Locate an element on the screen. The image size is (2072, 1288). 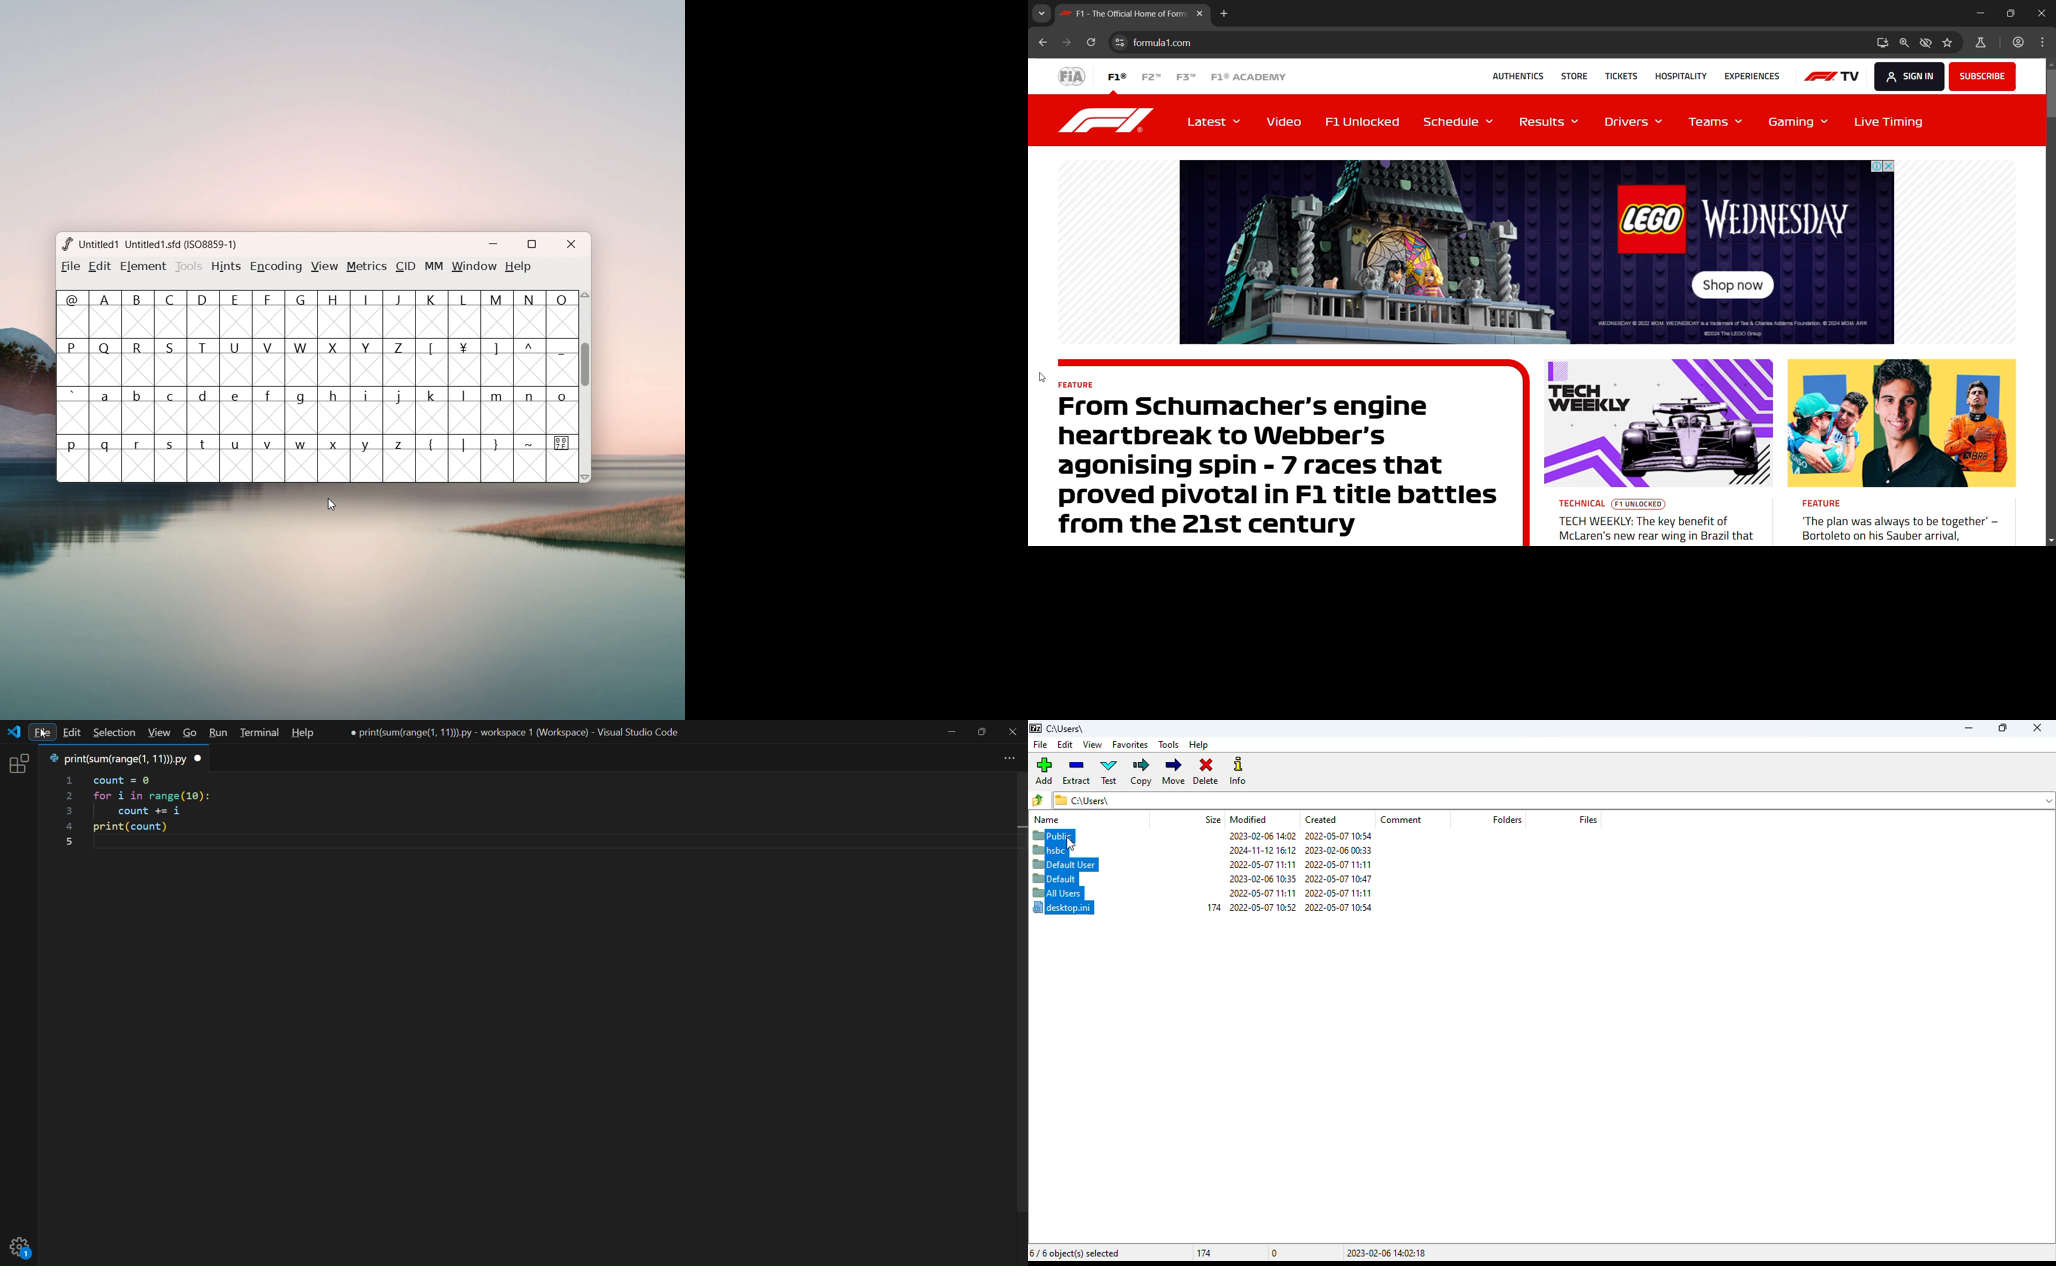
Untitled 1 Untitled 1.sfd (ISO8859-1;) is located at coordinates (157, 244).